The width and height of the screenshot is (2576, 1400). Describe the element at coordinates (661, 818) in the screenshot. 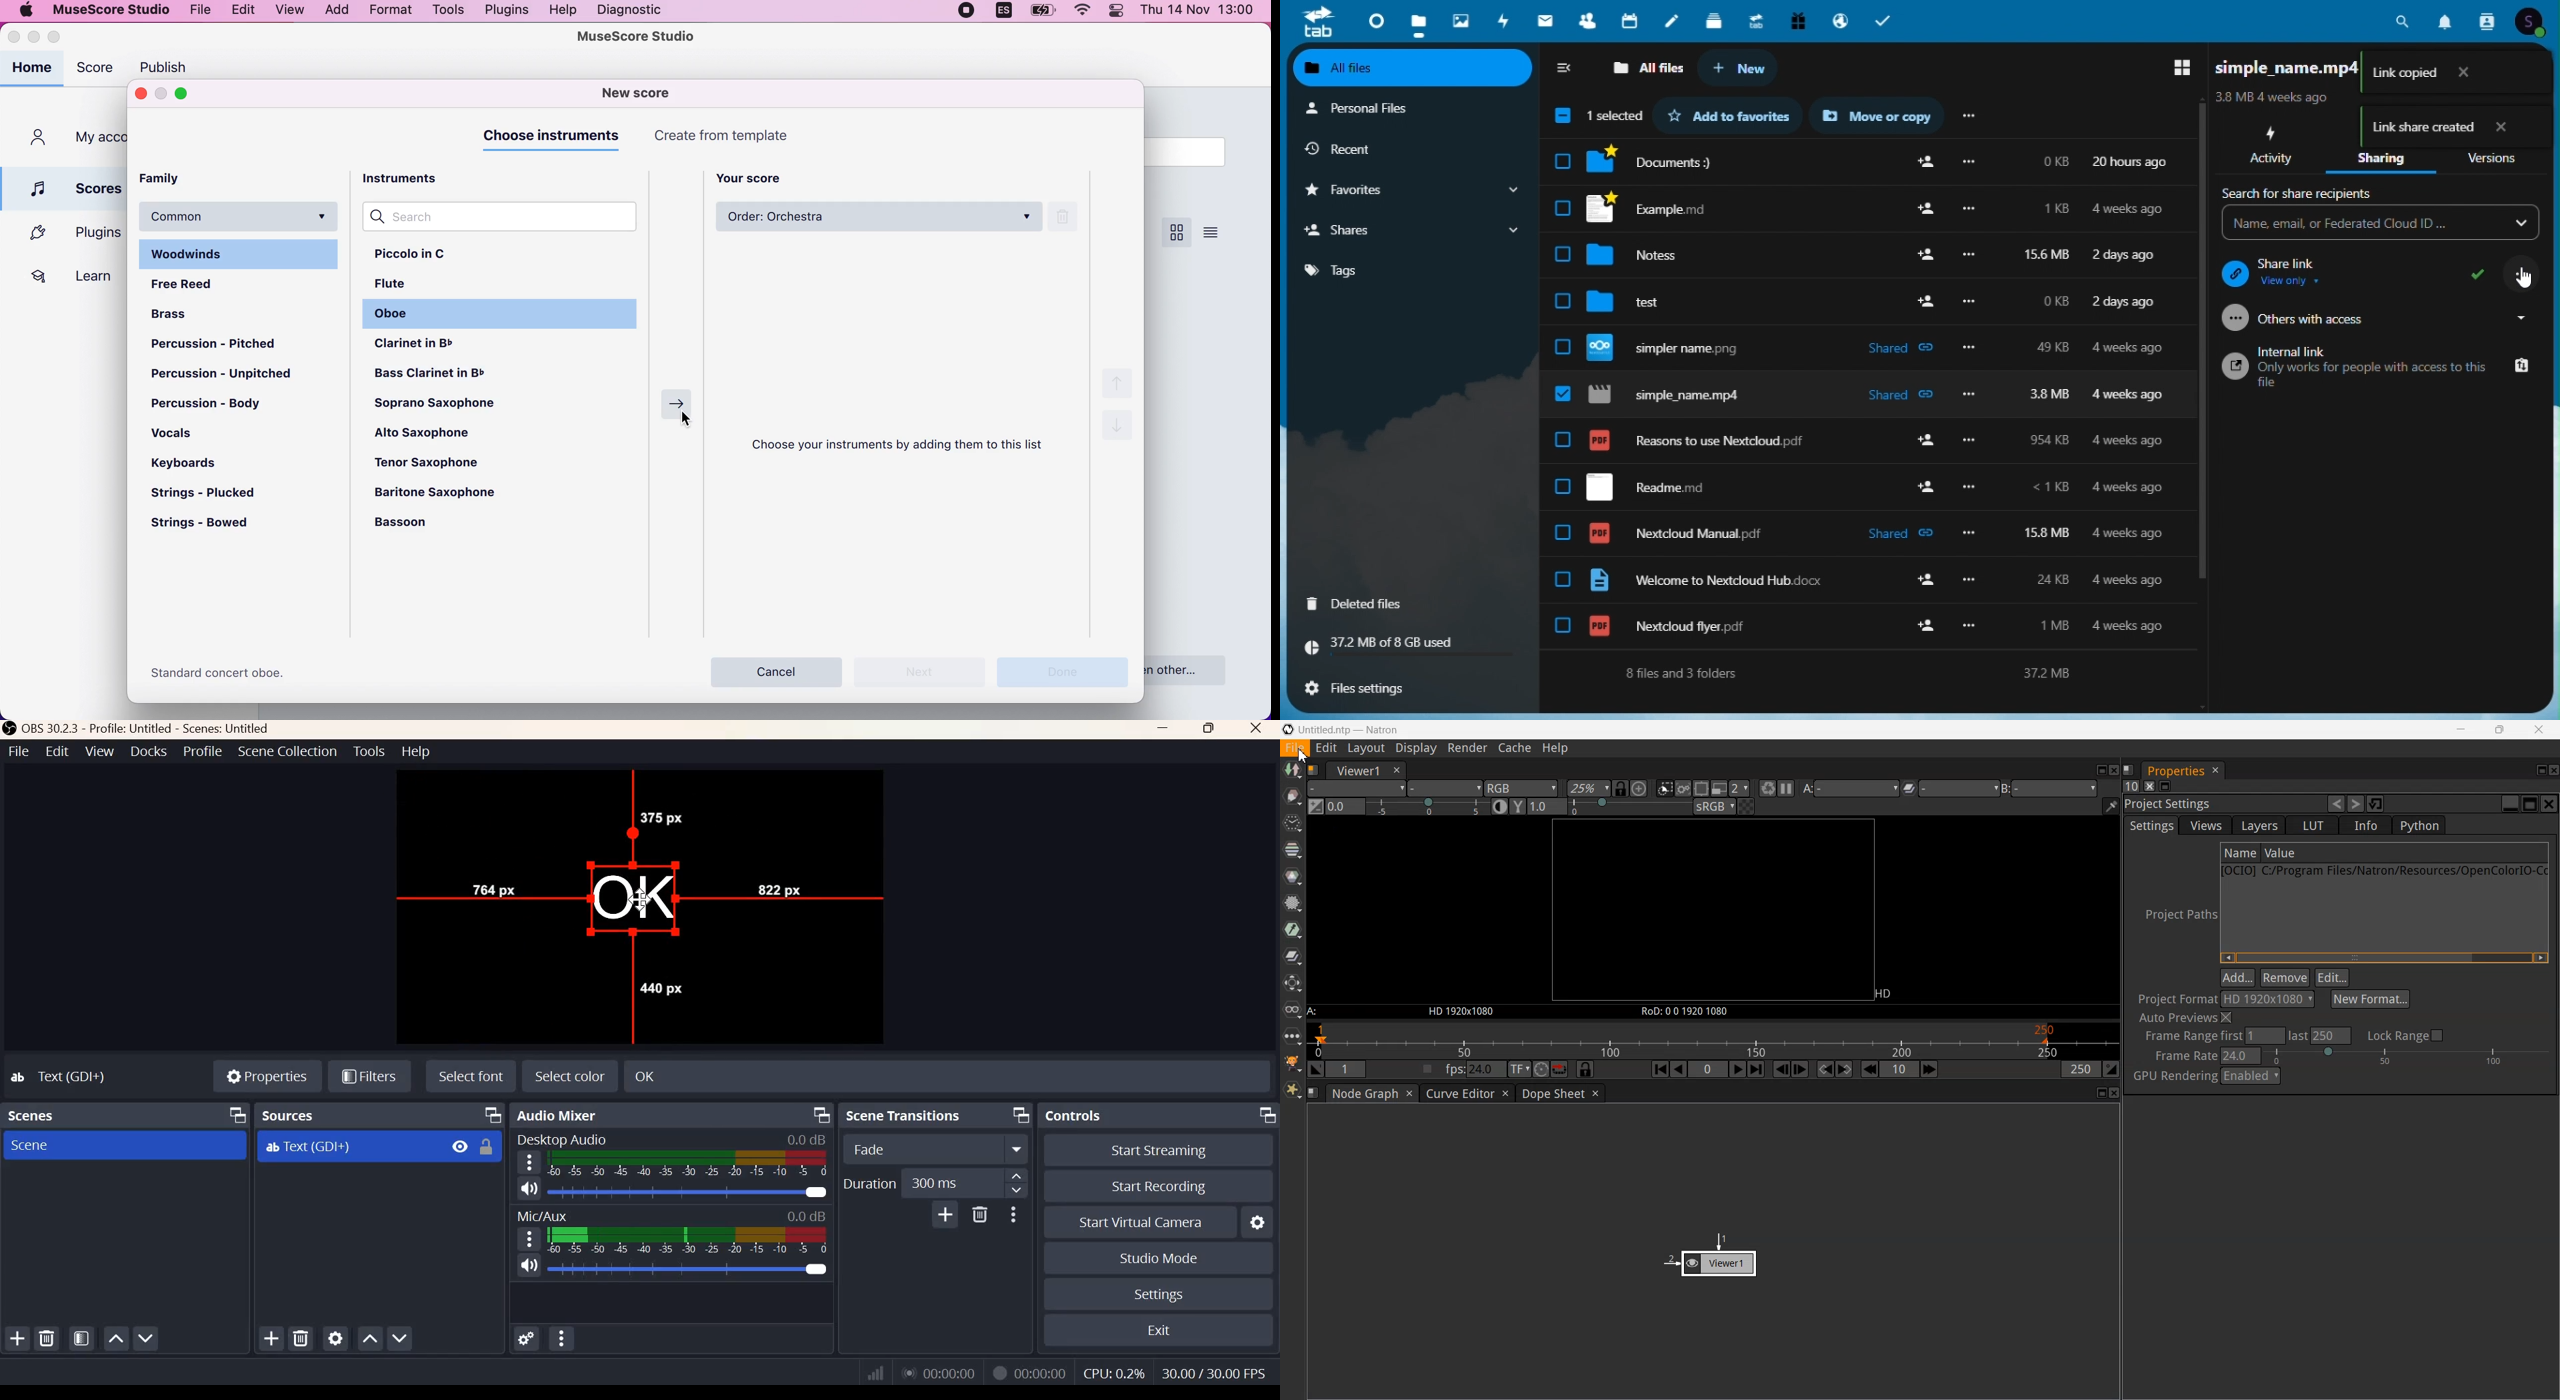

I see `375 px` at that location.